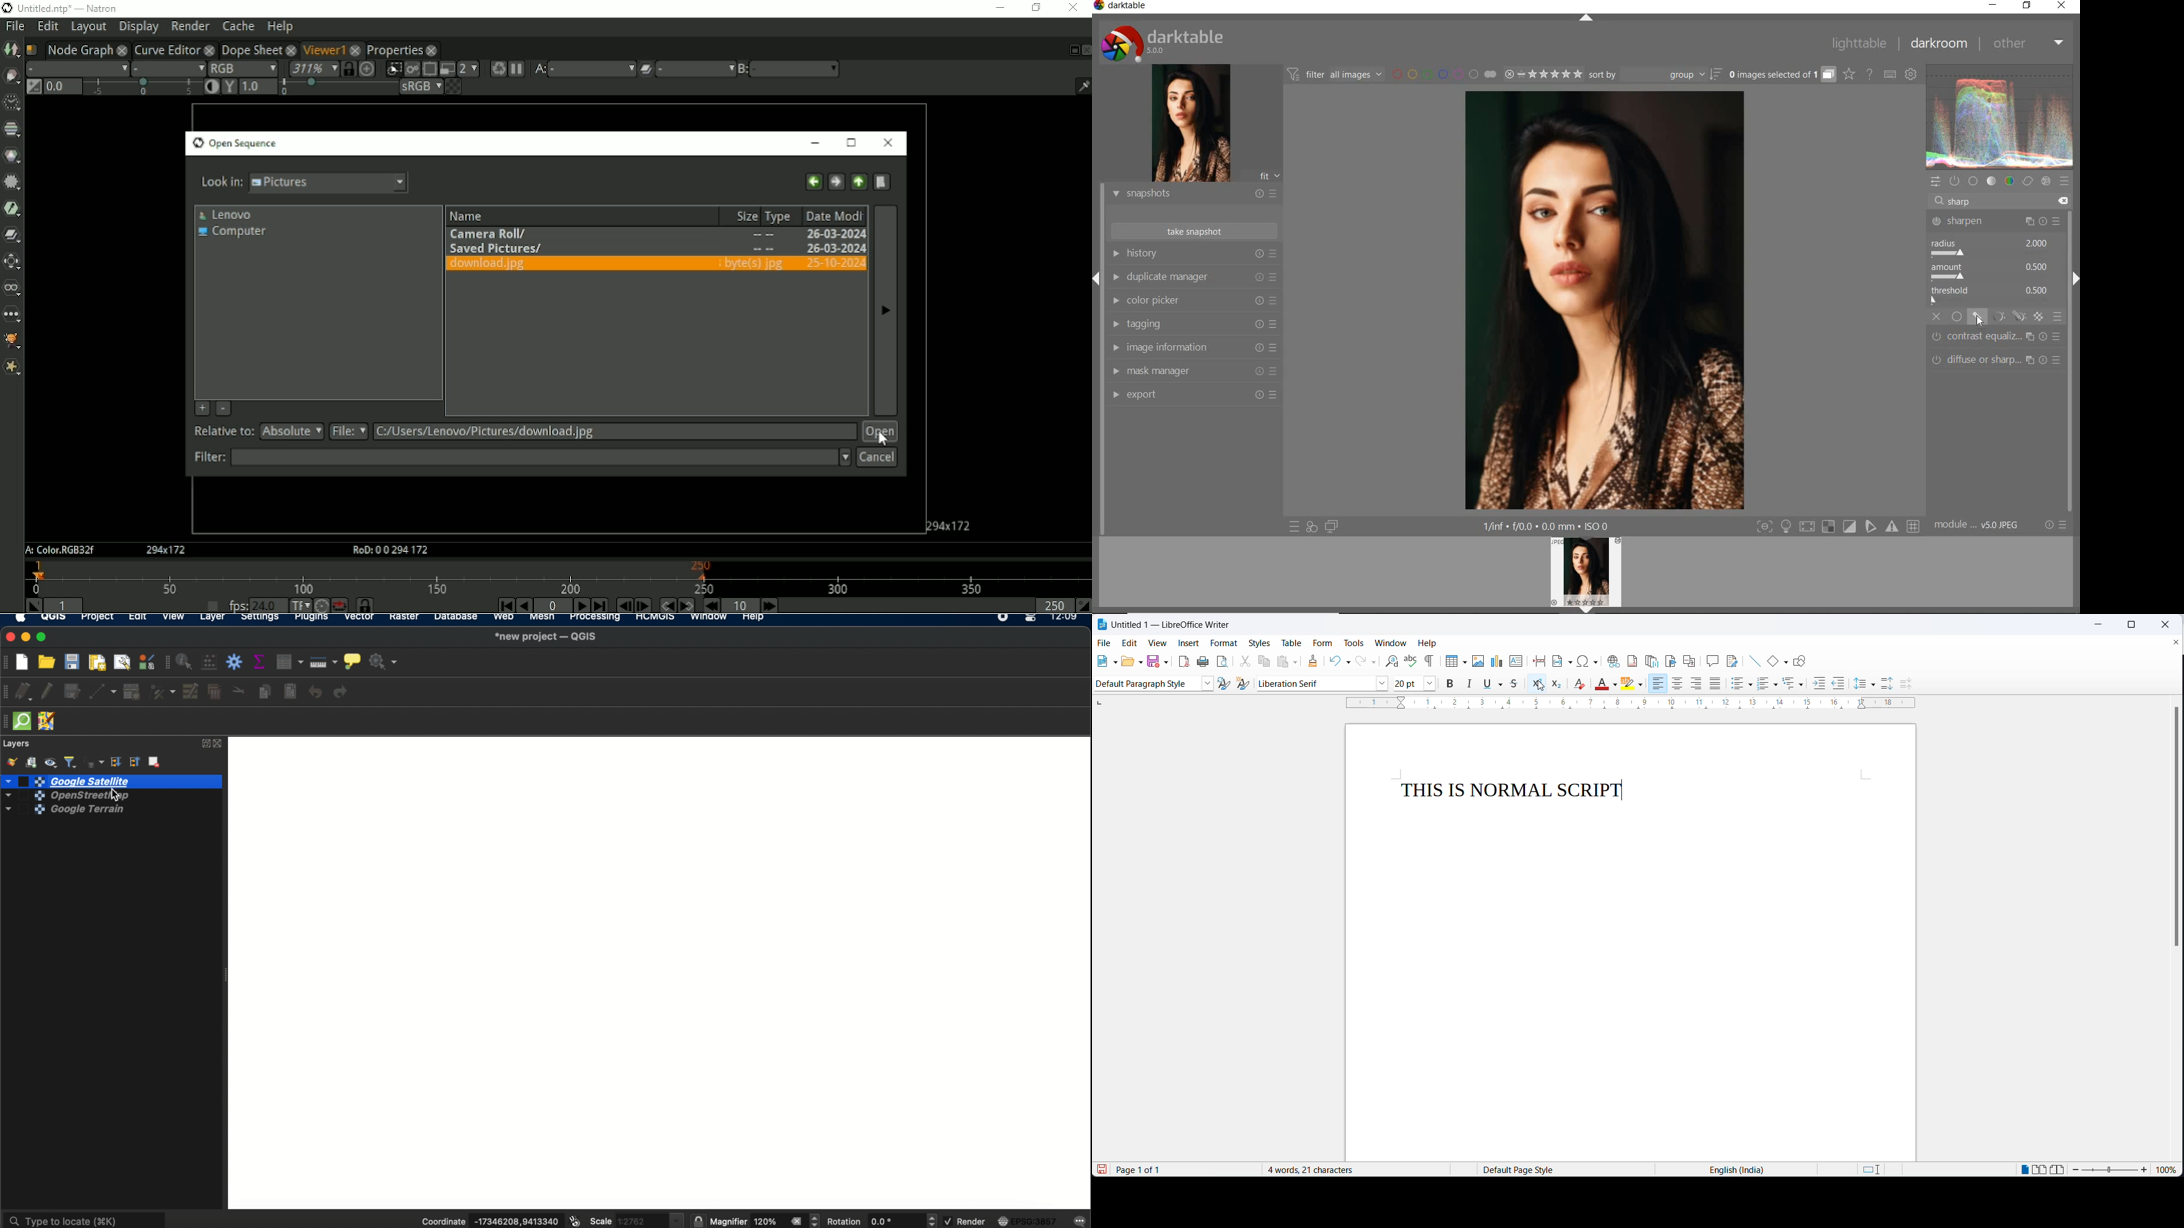 Image resolution: width=2184 pixels, height=1232 pixels. Describe the element at coordinates (457, 619) in the screenshot. I see `database` at that location.